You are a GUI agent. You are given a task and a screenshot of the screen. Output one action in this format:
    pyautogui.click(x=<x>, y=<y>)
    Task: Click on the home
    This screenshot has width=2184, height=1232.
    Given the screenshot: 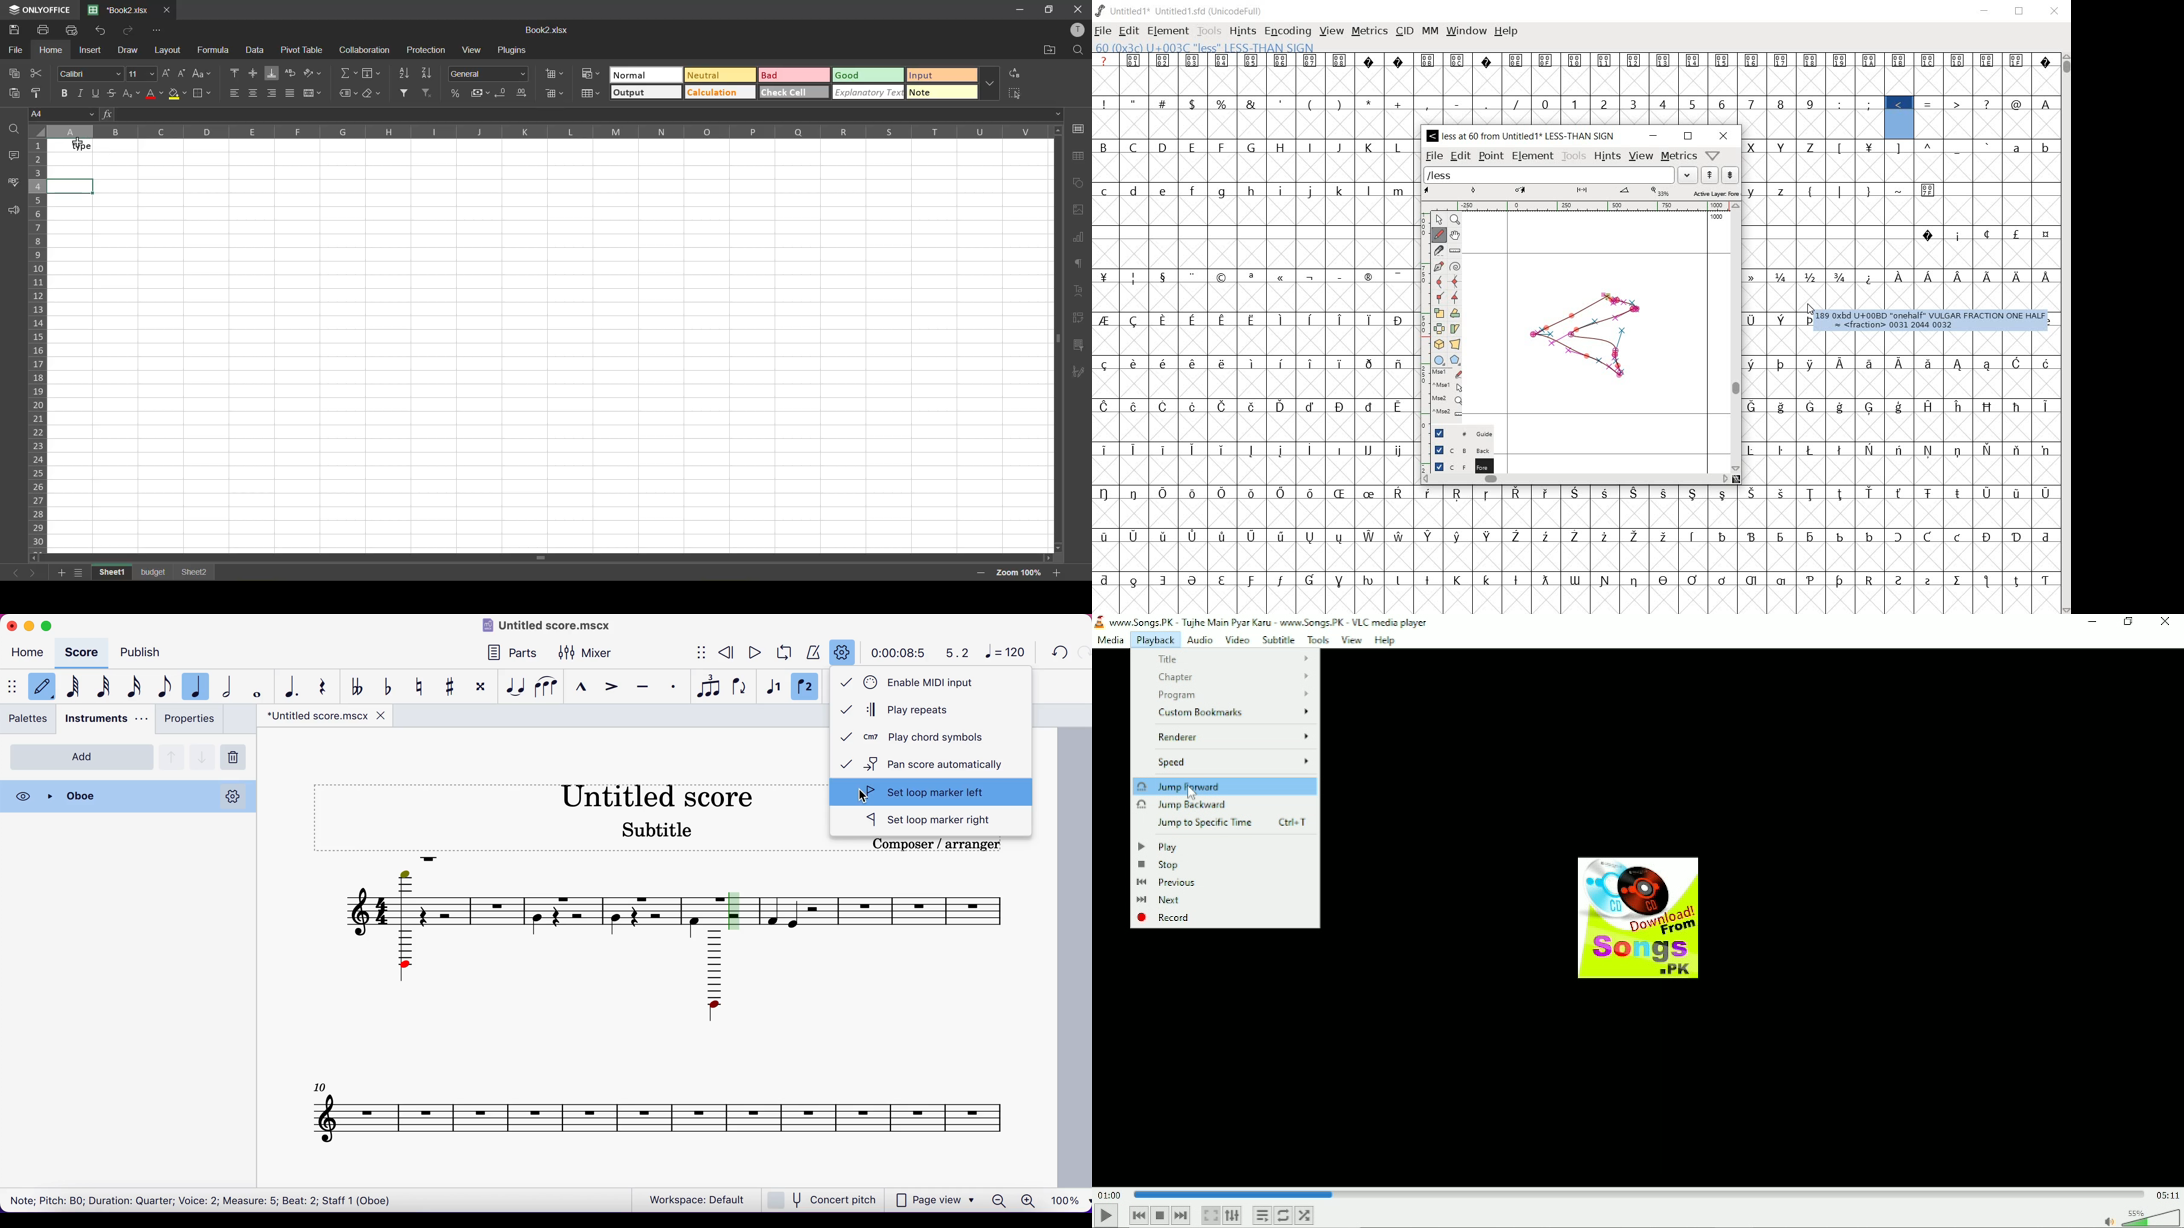 What is the action you would take?
    pyautogui.click(x=50, y=51)
    